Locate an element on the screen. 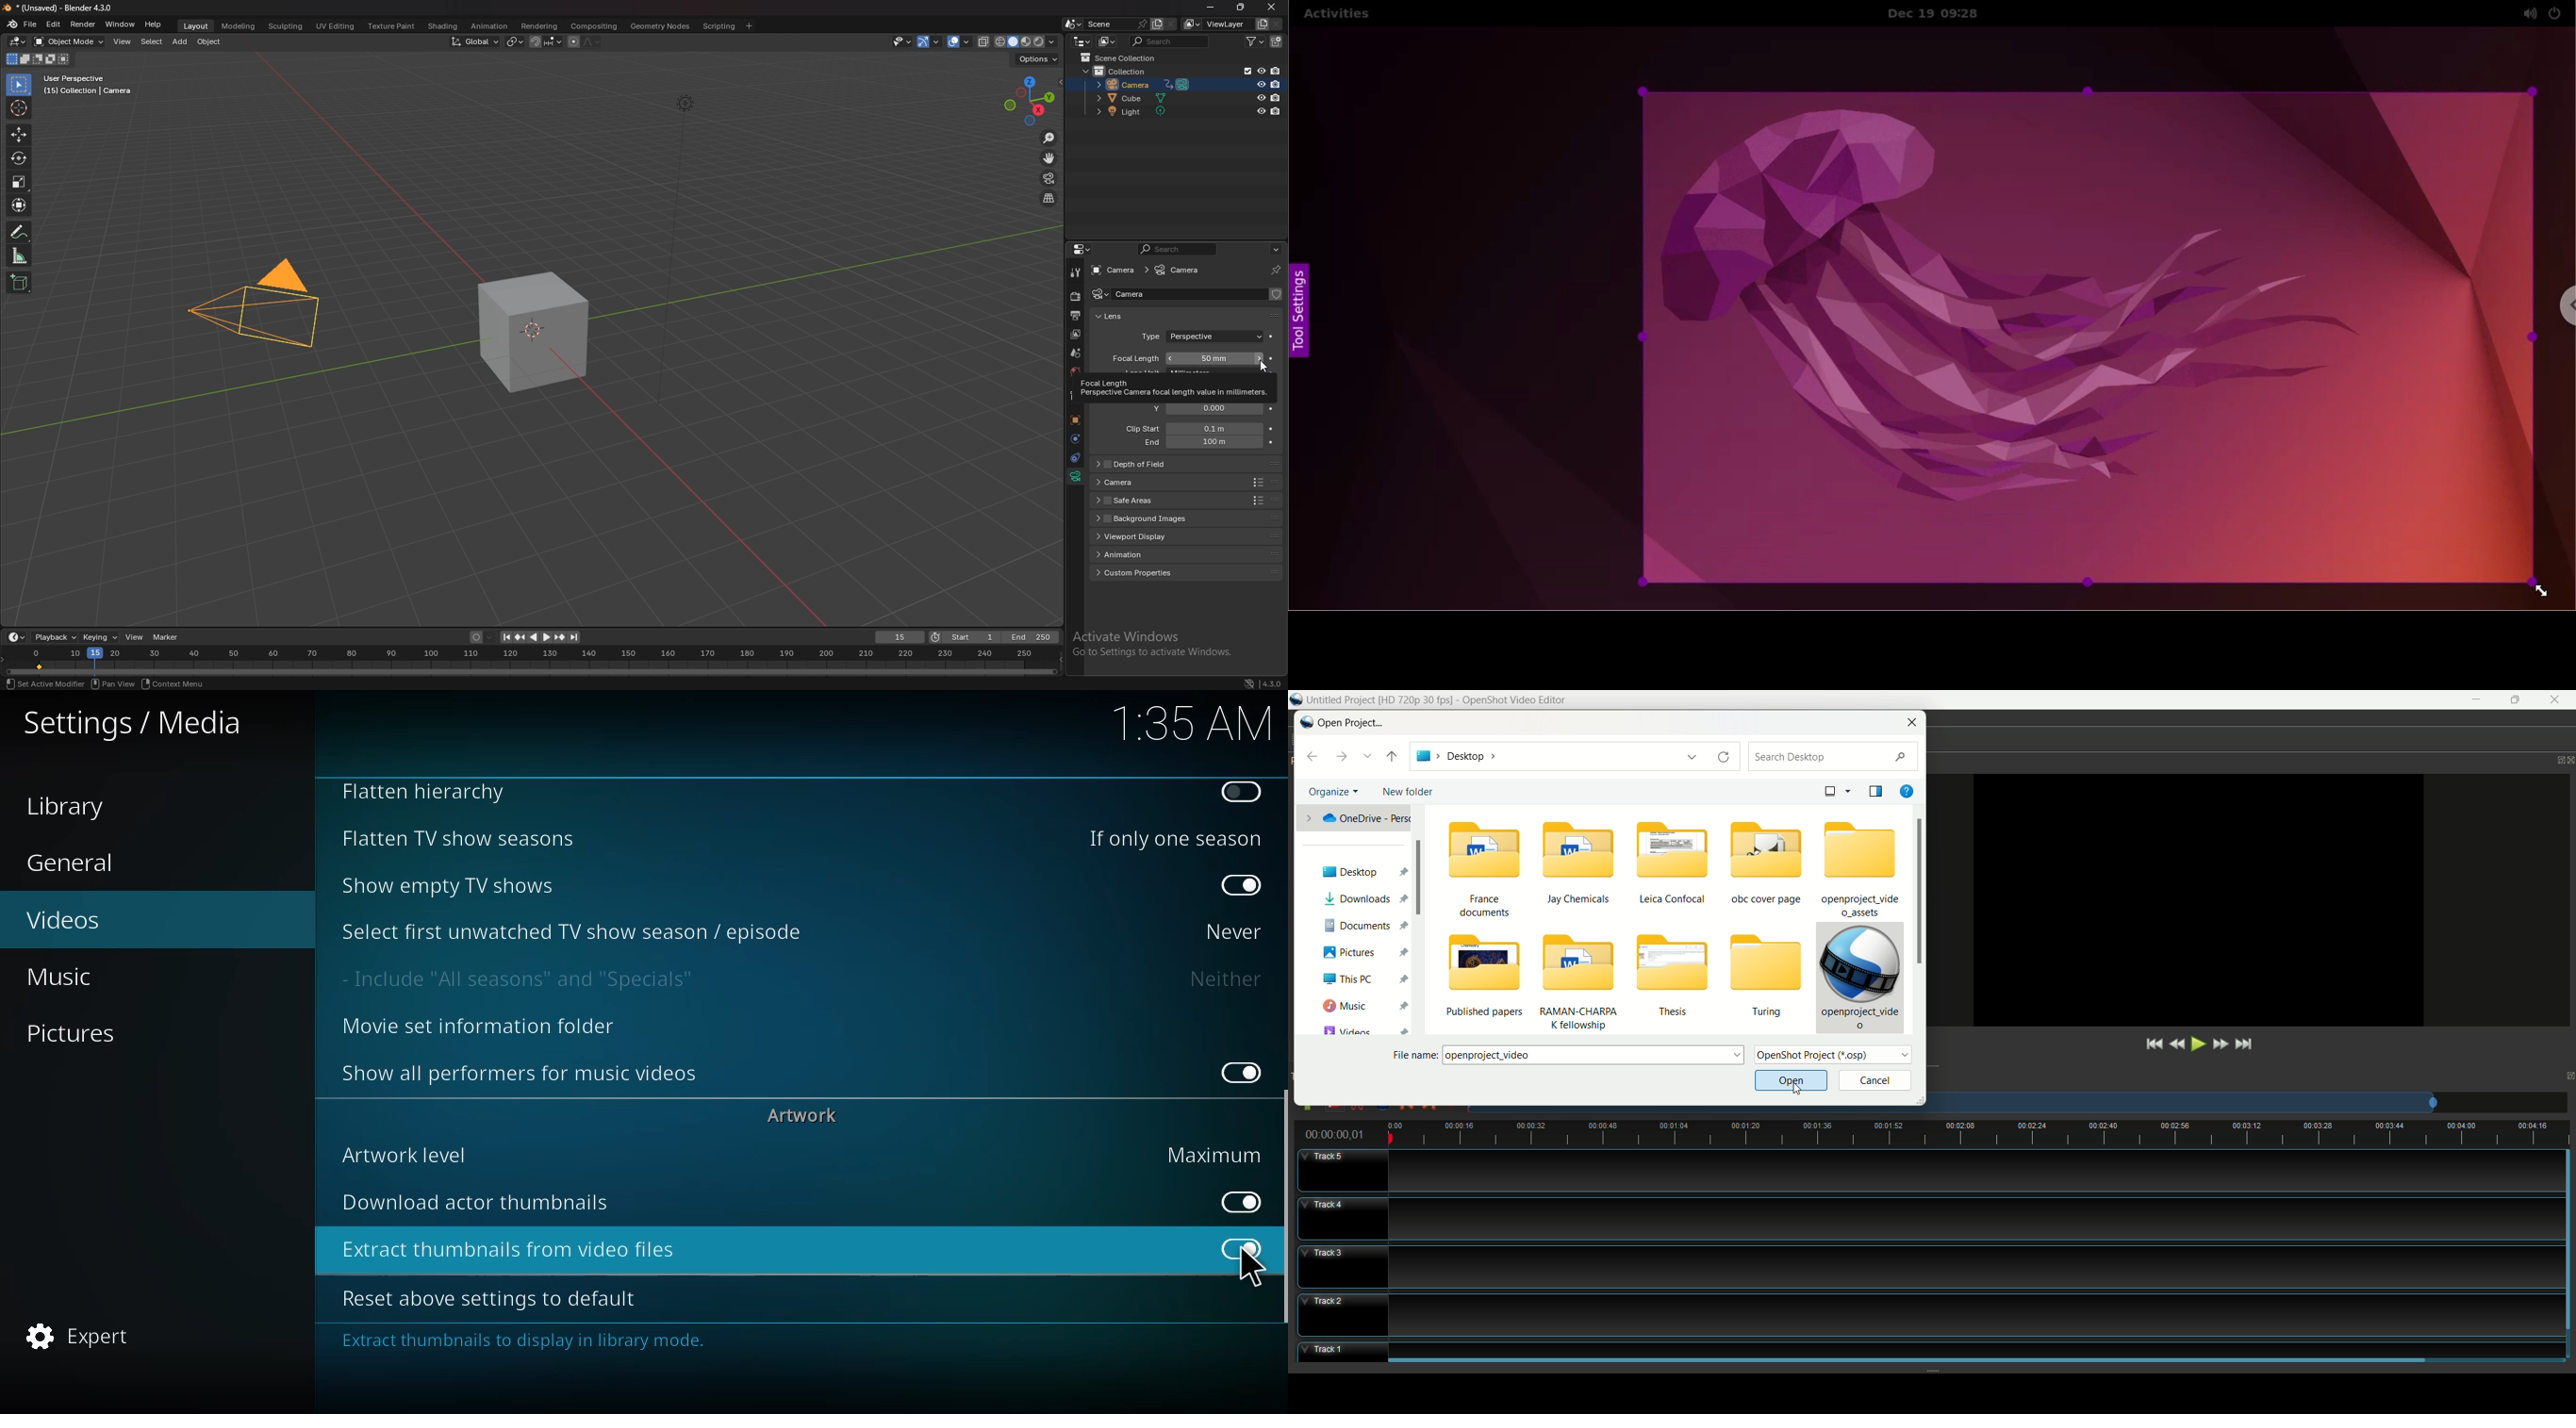 This screenshot has width=2576, height=1428. add cube is located at coordinates (17, 283).